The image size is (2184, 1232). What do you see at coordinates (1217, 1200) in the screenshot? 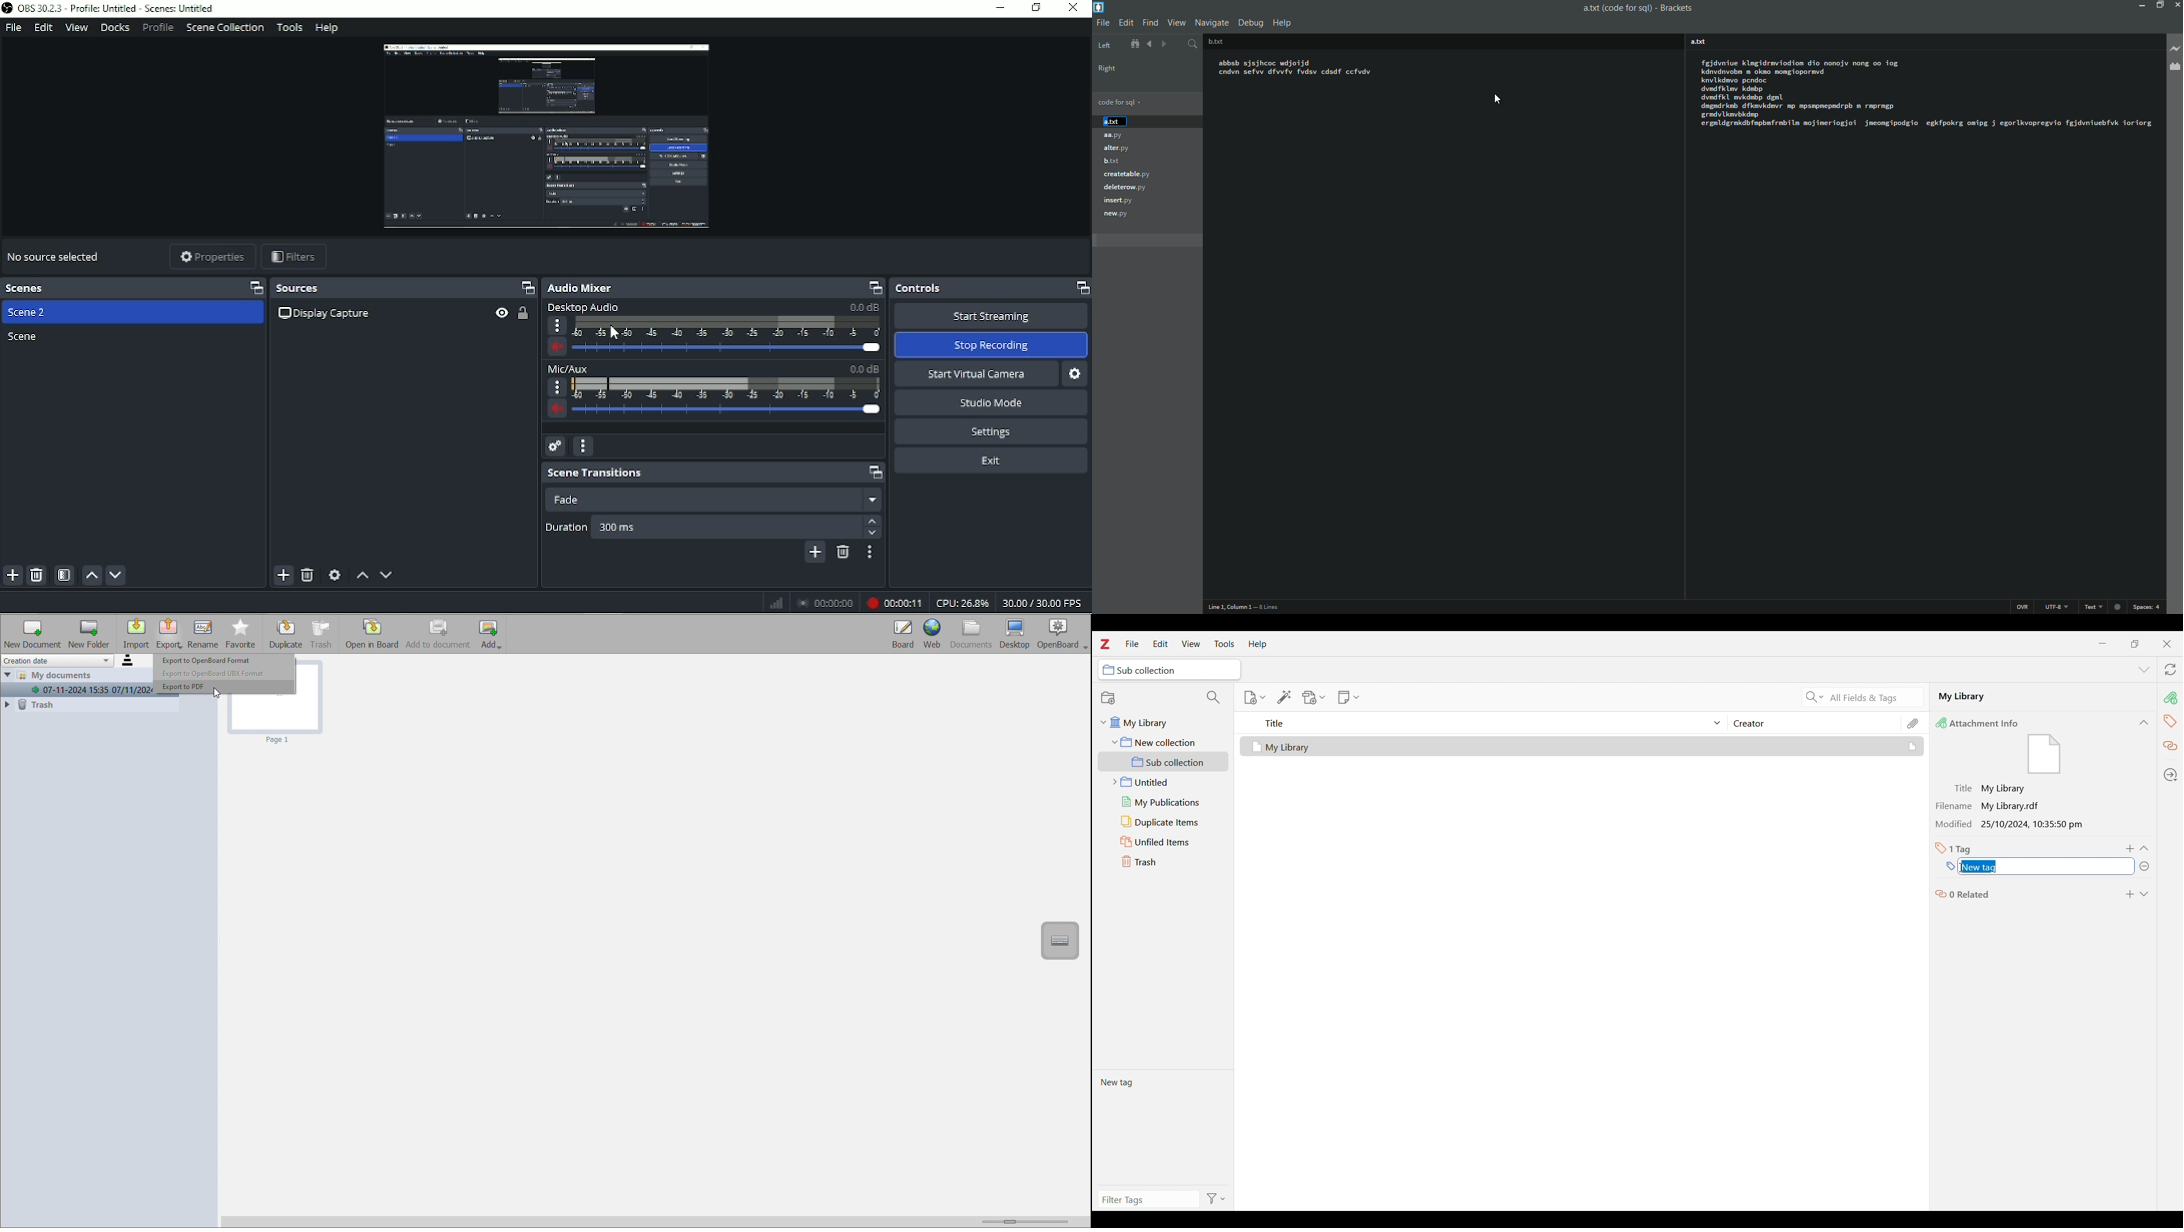
I see `Filter options` at bounding box center [1217, 1200].